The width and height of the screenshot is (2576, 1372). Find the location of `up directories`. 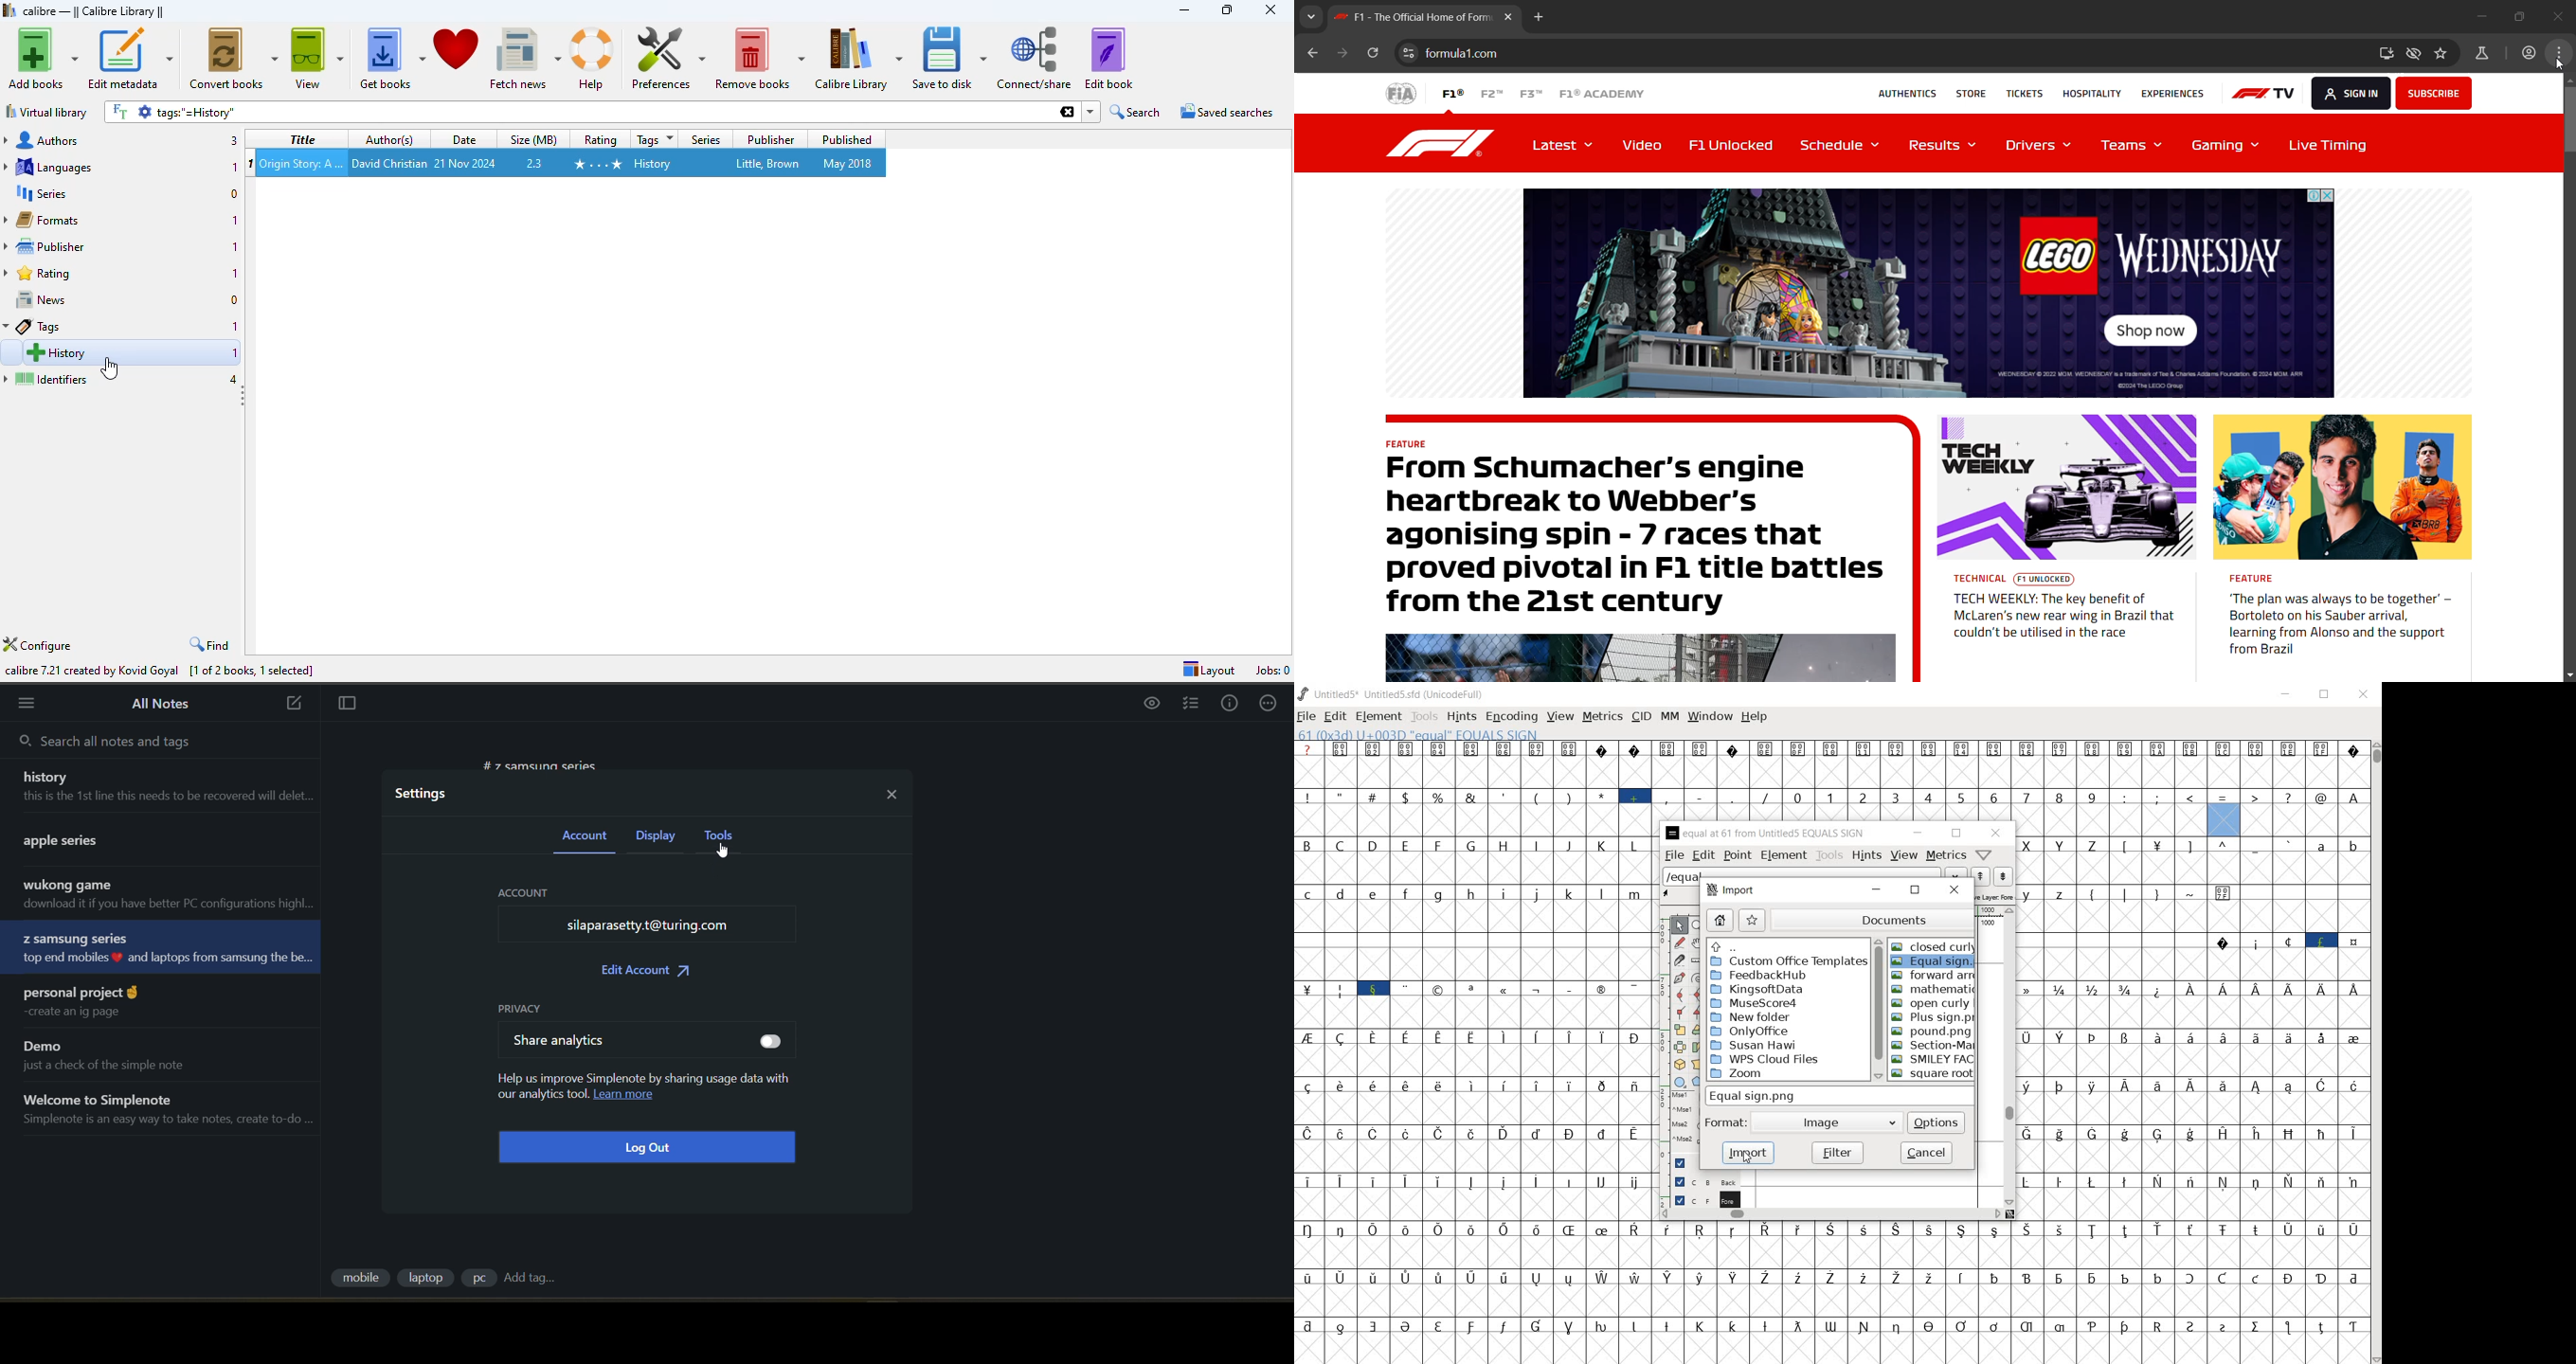

up directories is located at coordinates (1788, 945).